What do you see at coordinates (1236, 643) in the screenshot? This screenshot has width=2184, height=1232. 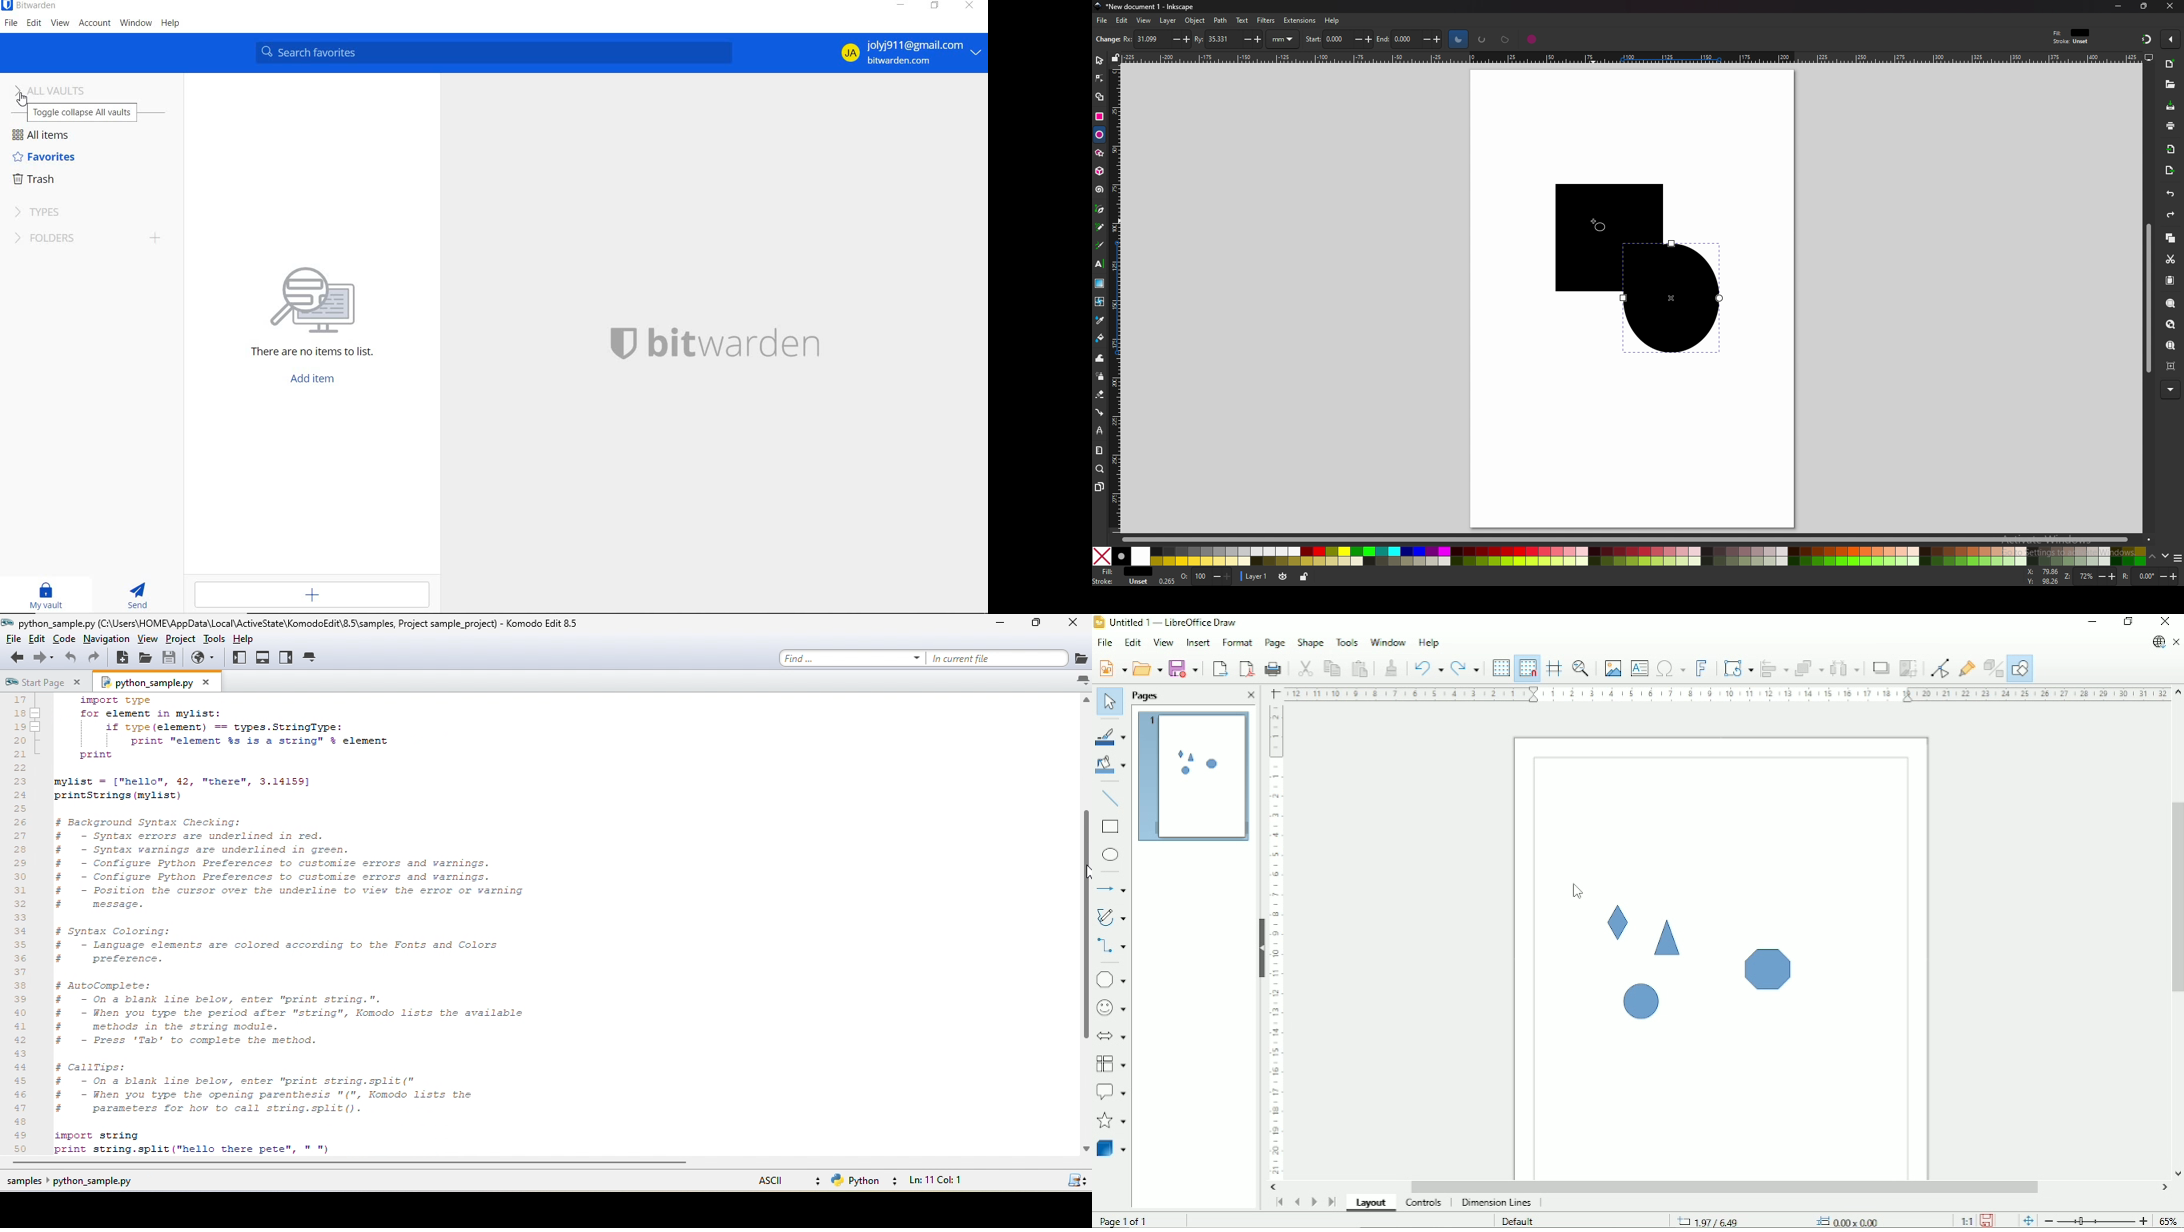 I see `Format` at bounding box center [1236, 643].